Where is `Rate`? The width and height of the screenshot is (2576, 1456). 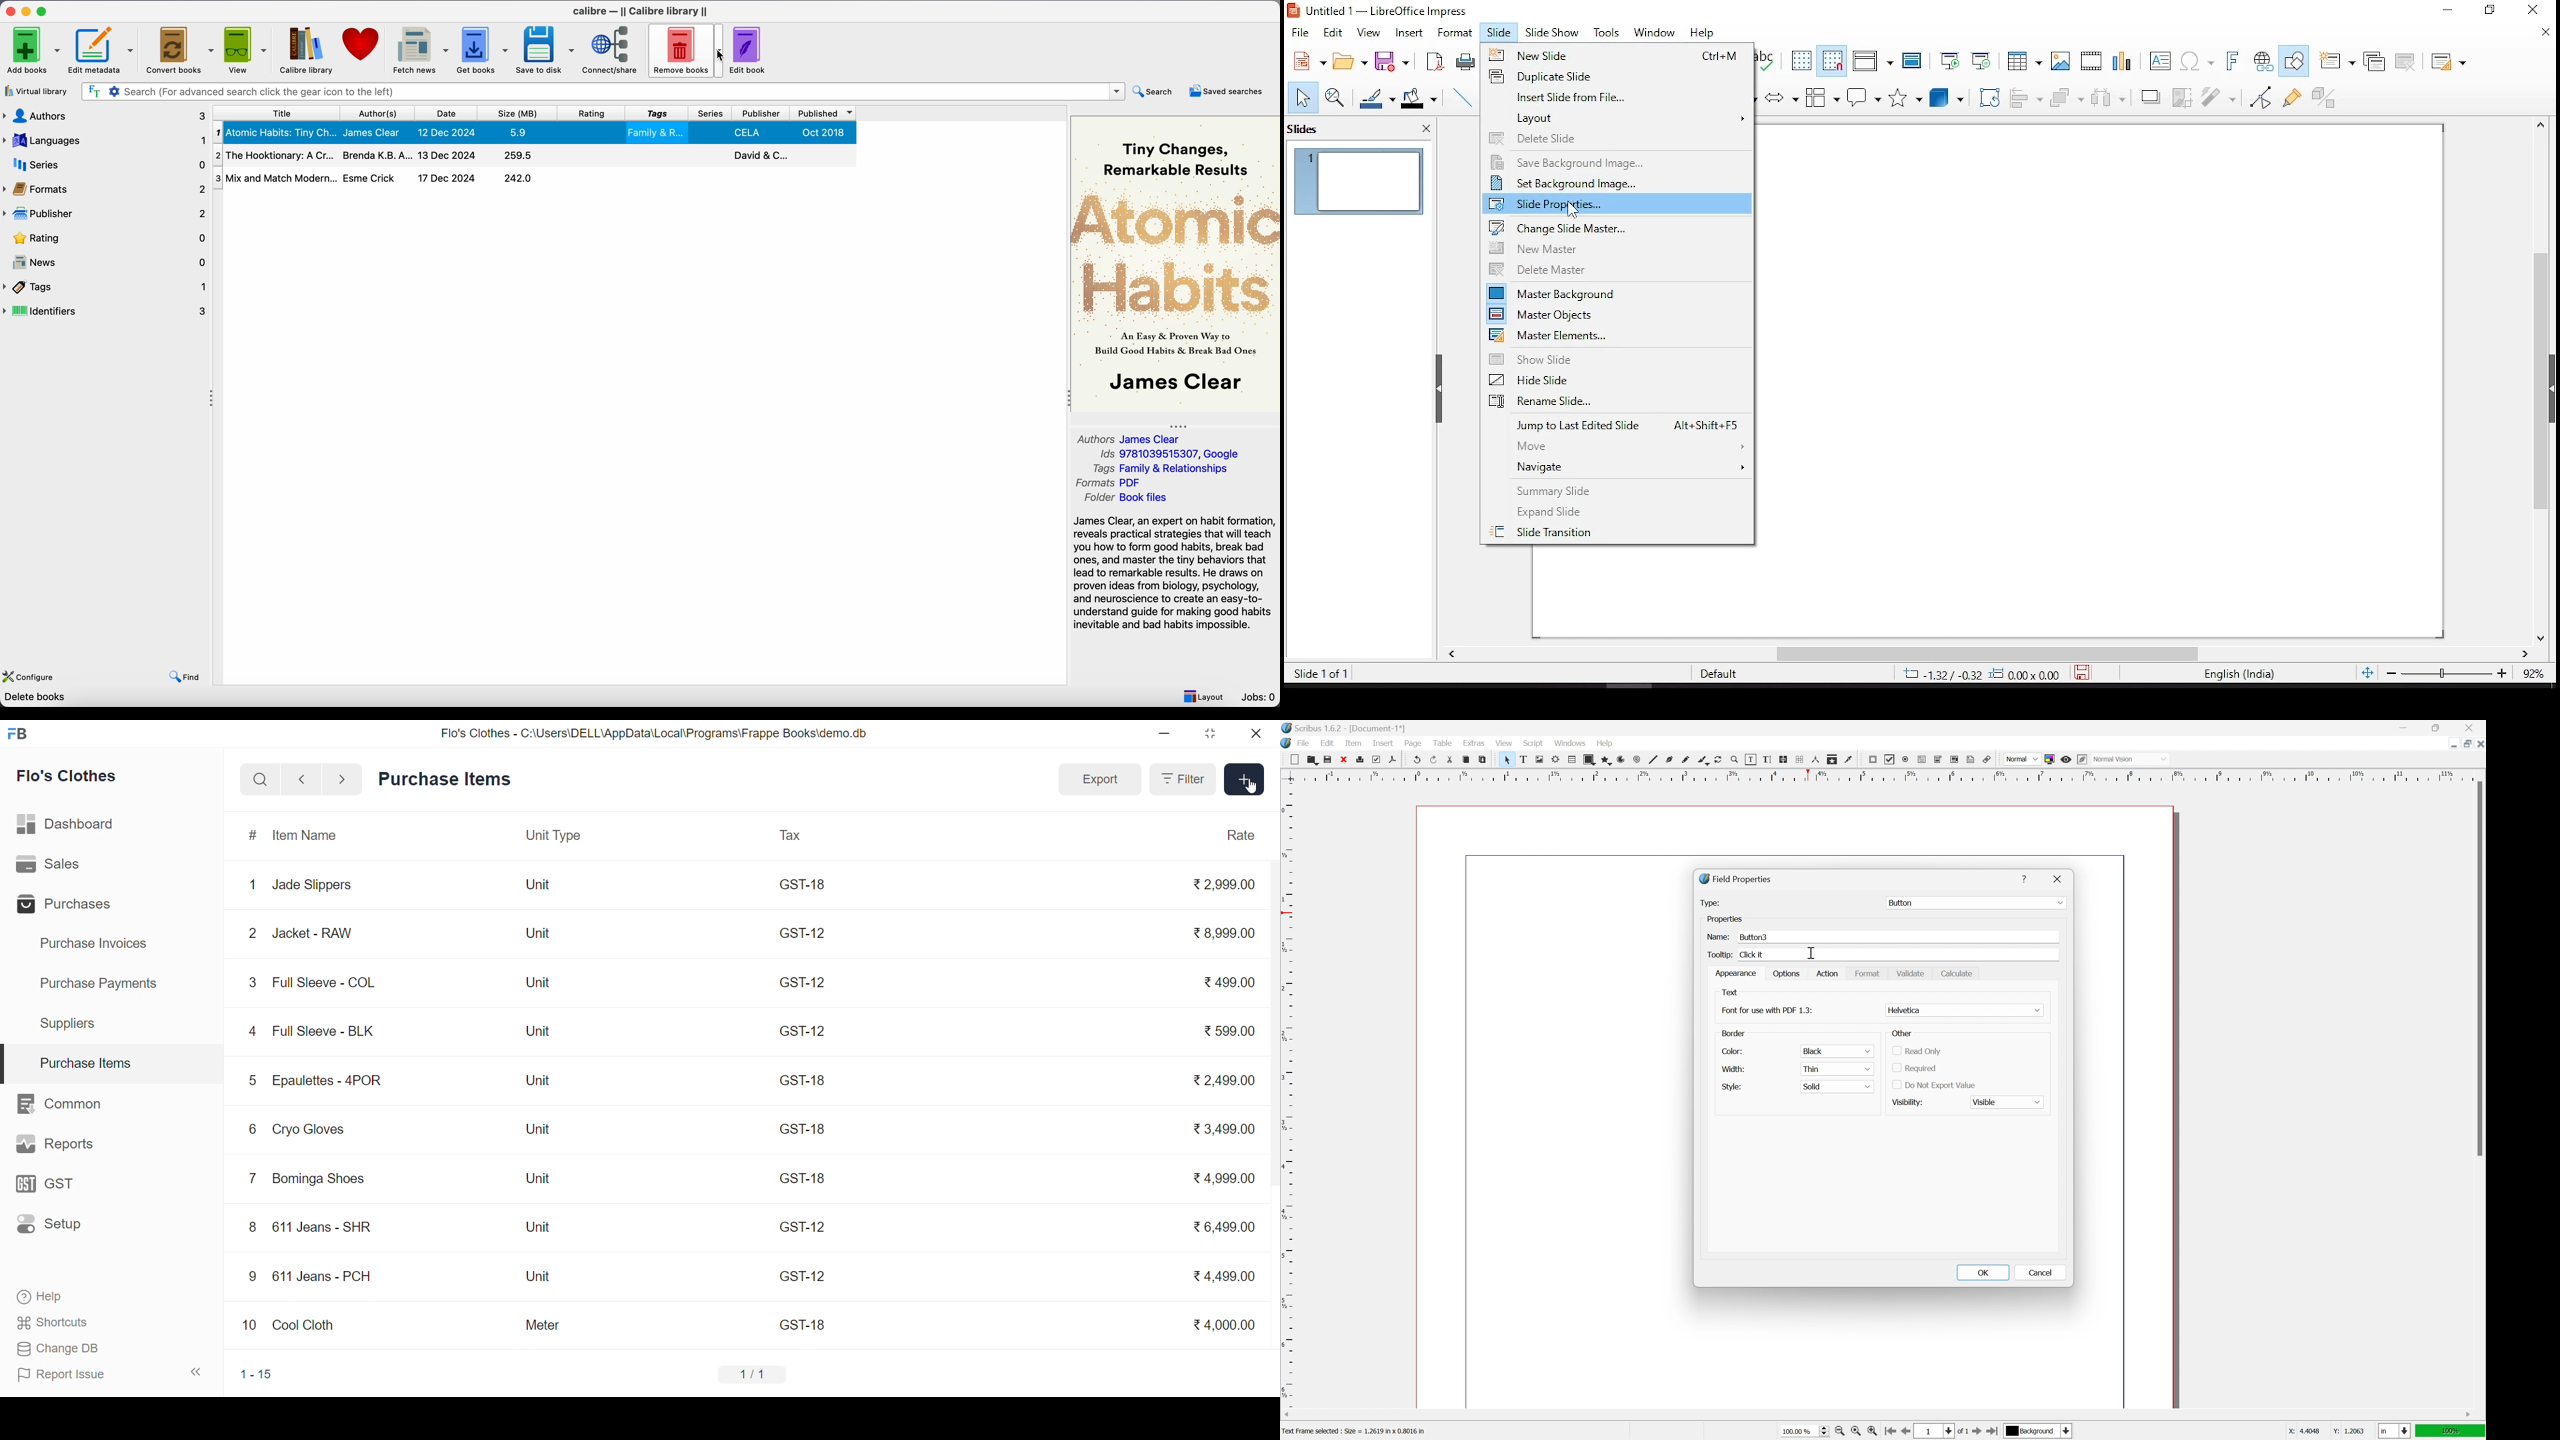
Rate is located at coordinates (1241, 837).